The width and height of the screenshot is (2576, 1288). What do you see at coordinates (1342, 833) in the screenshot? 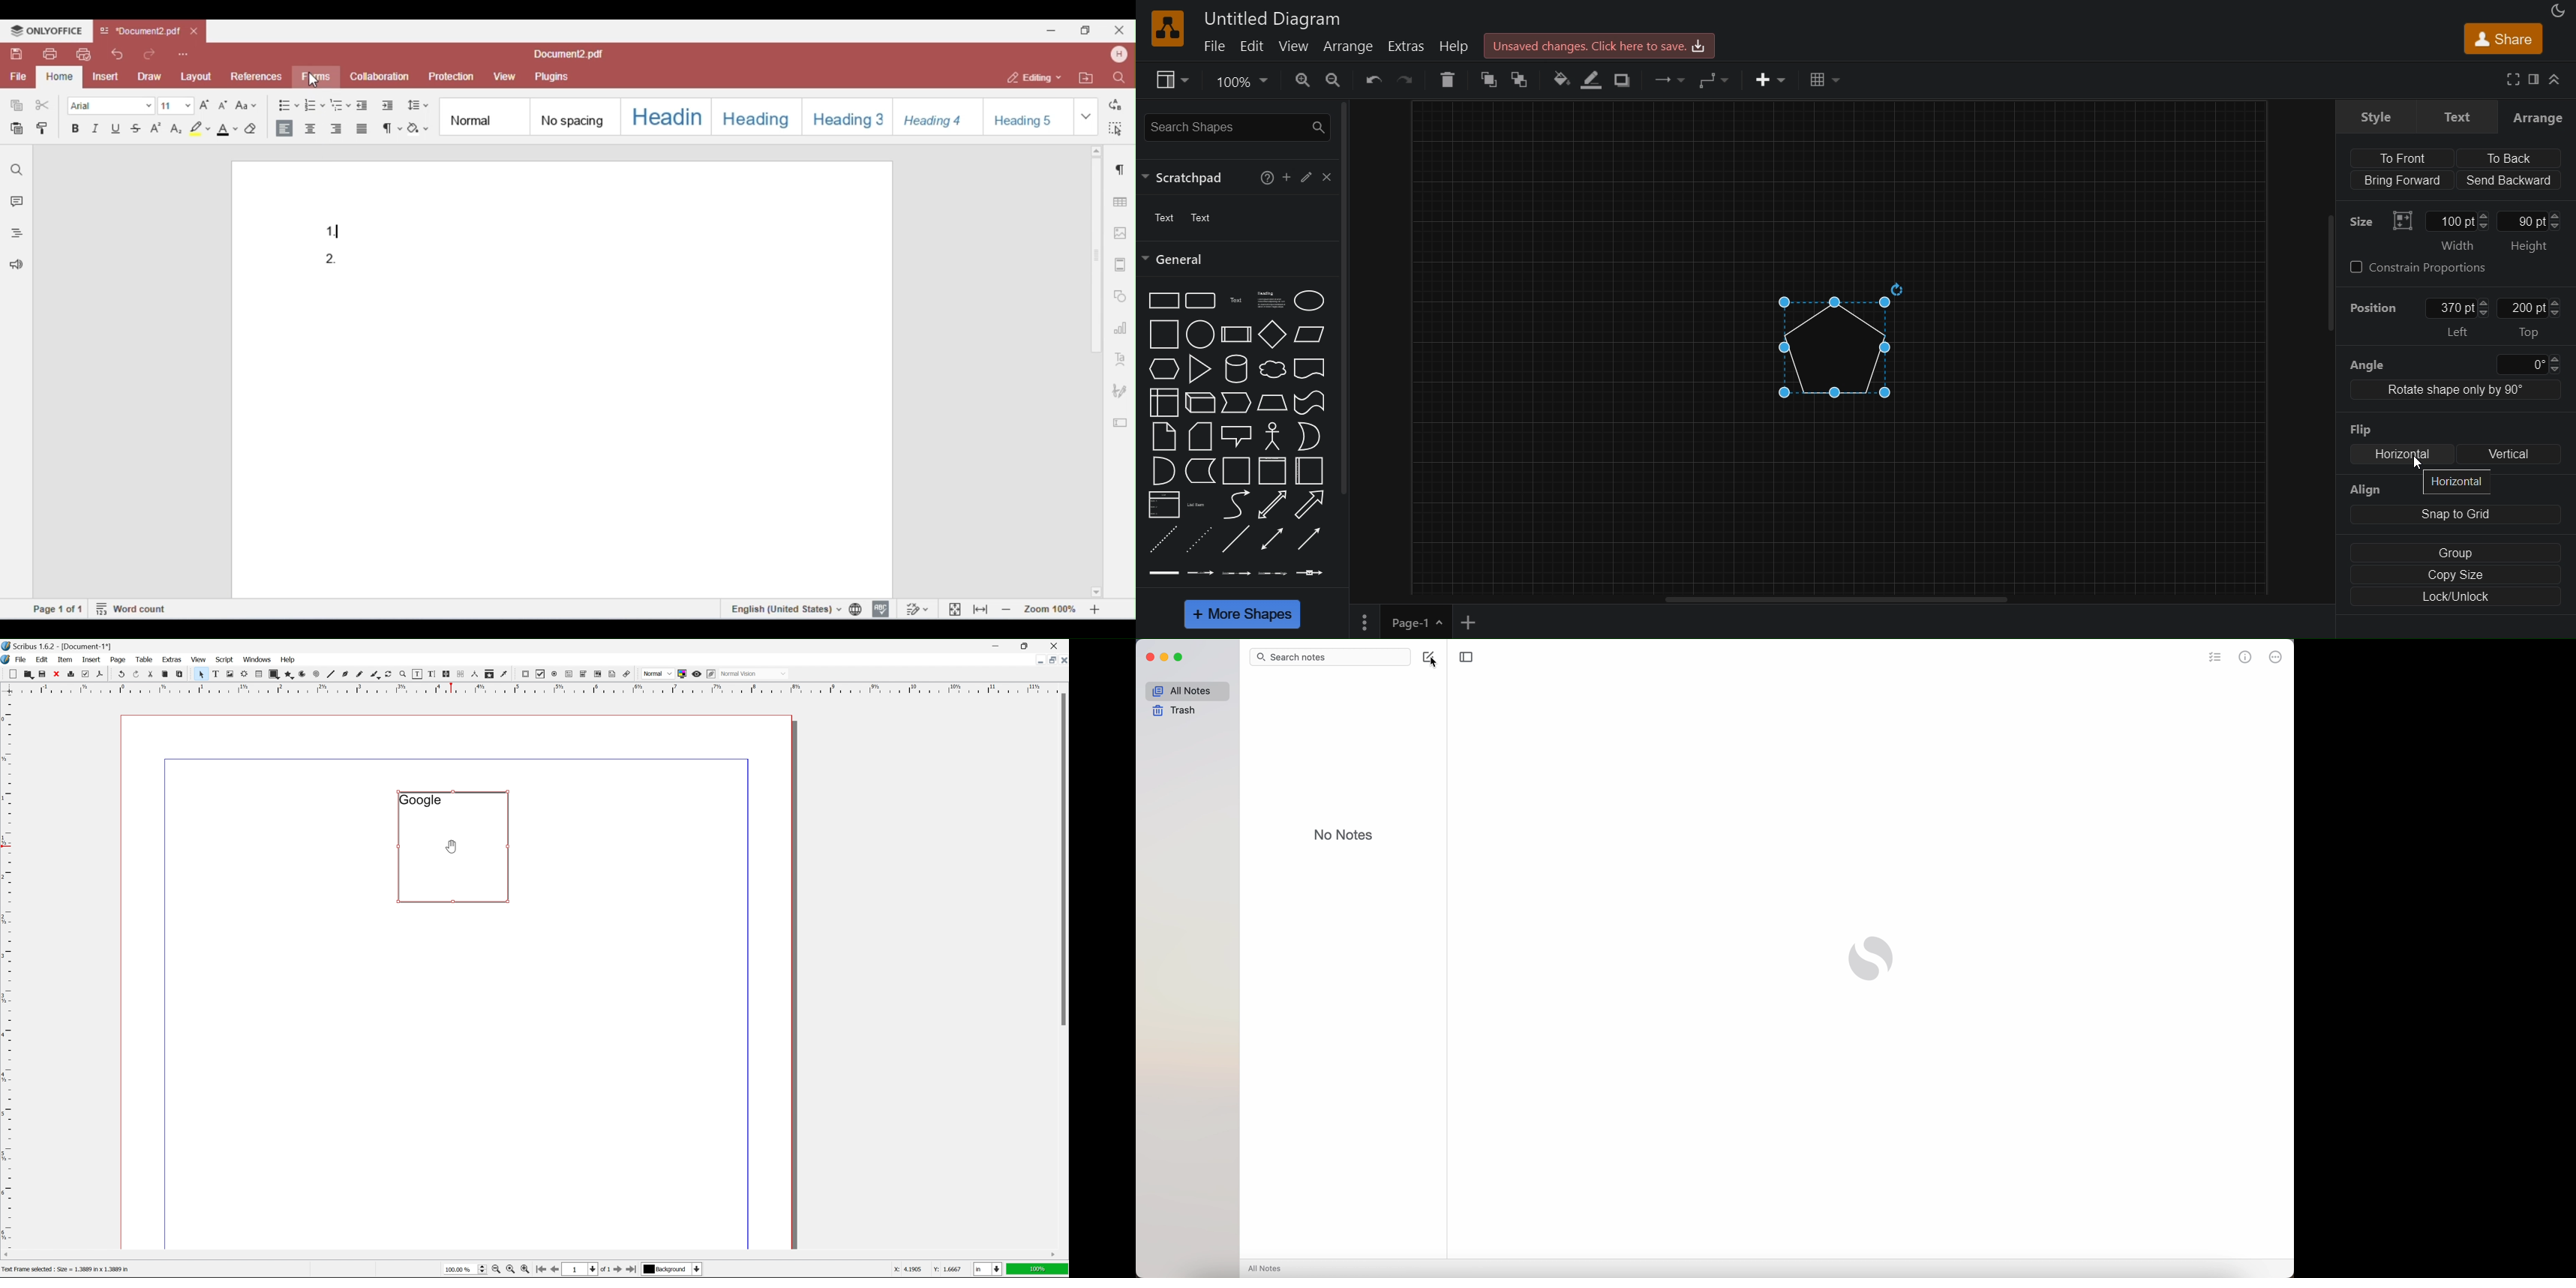
I see `no notes` at bounding box center [1342, 833].